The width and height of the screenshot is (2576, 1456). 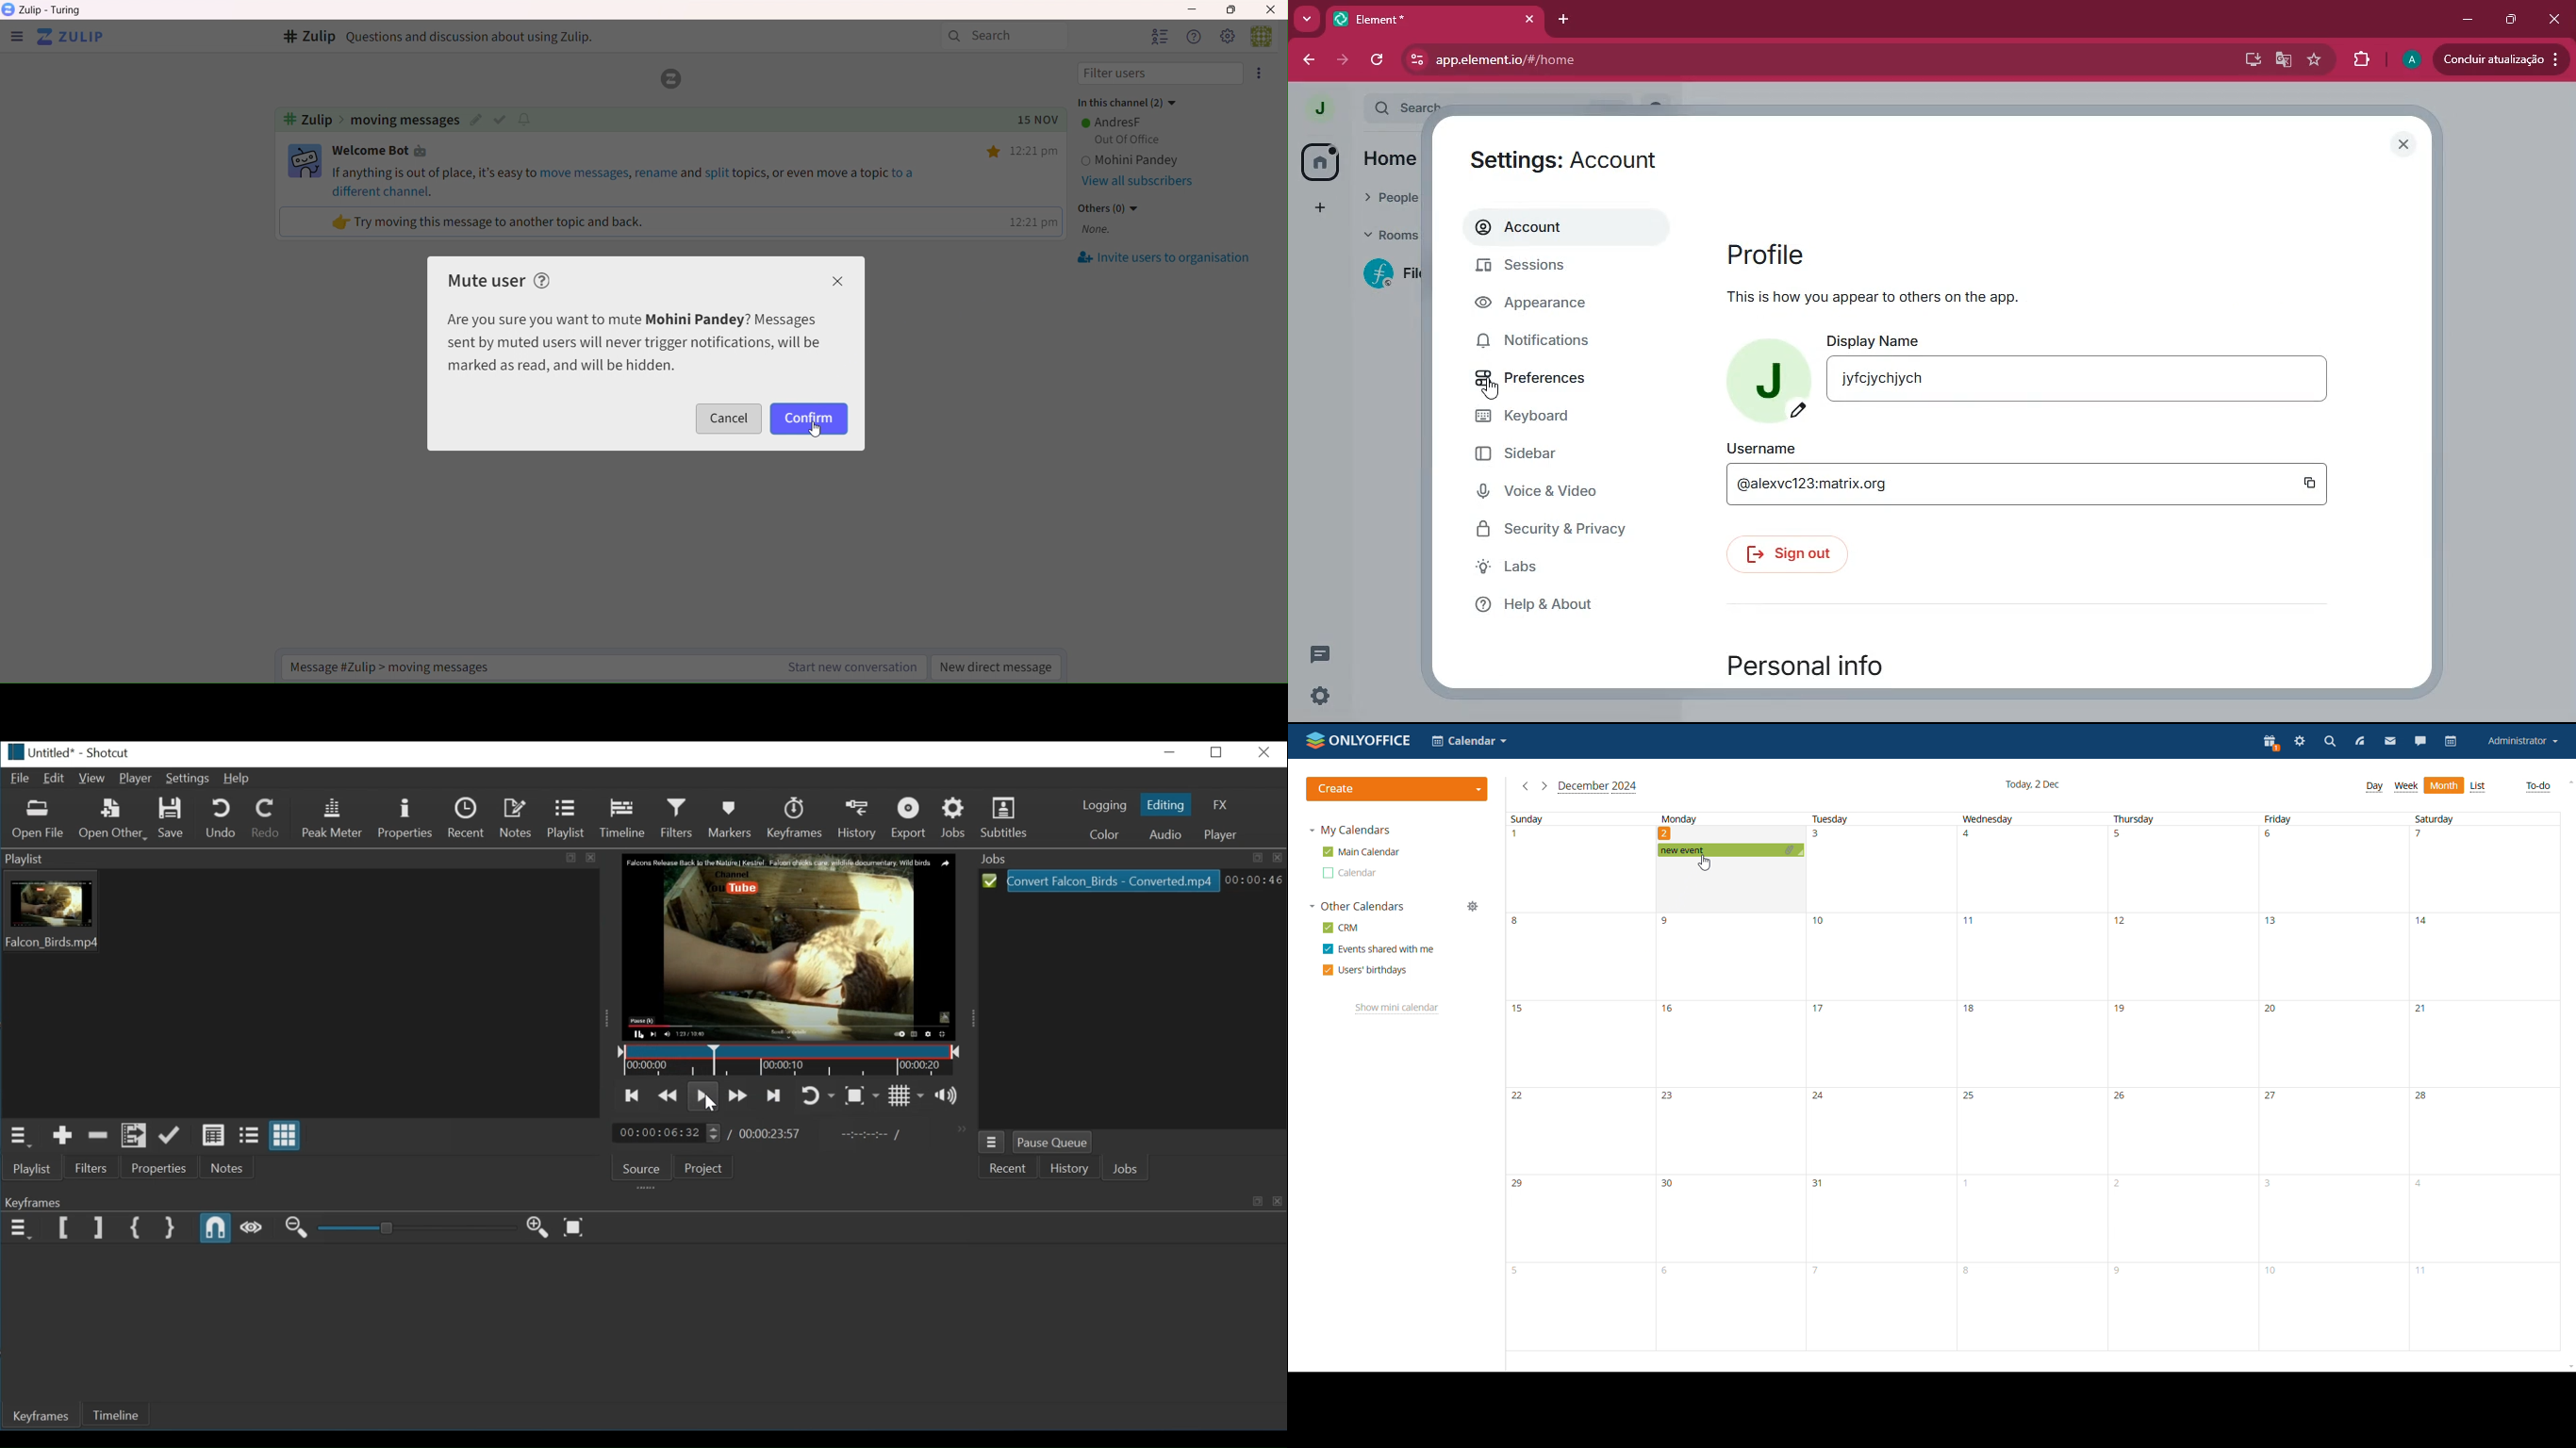 What do you see at coordinates (476, 120) in the screenshot?
I see `edit` at bounding box center [476, 120].